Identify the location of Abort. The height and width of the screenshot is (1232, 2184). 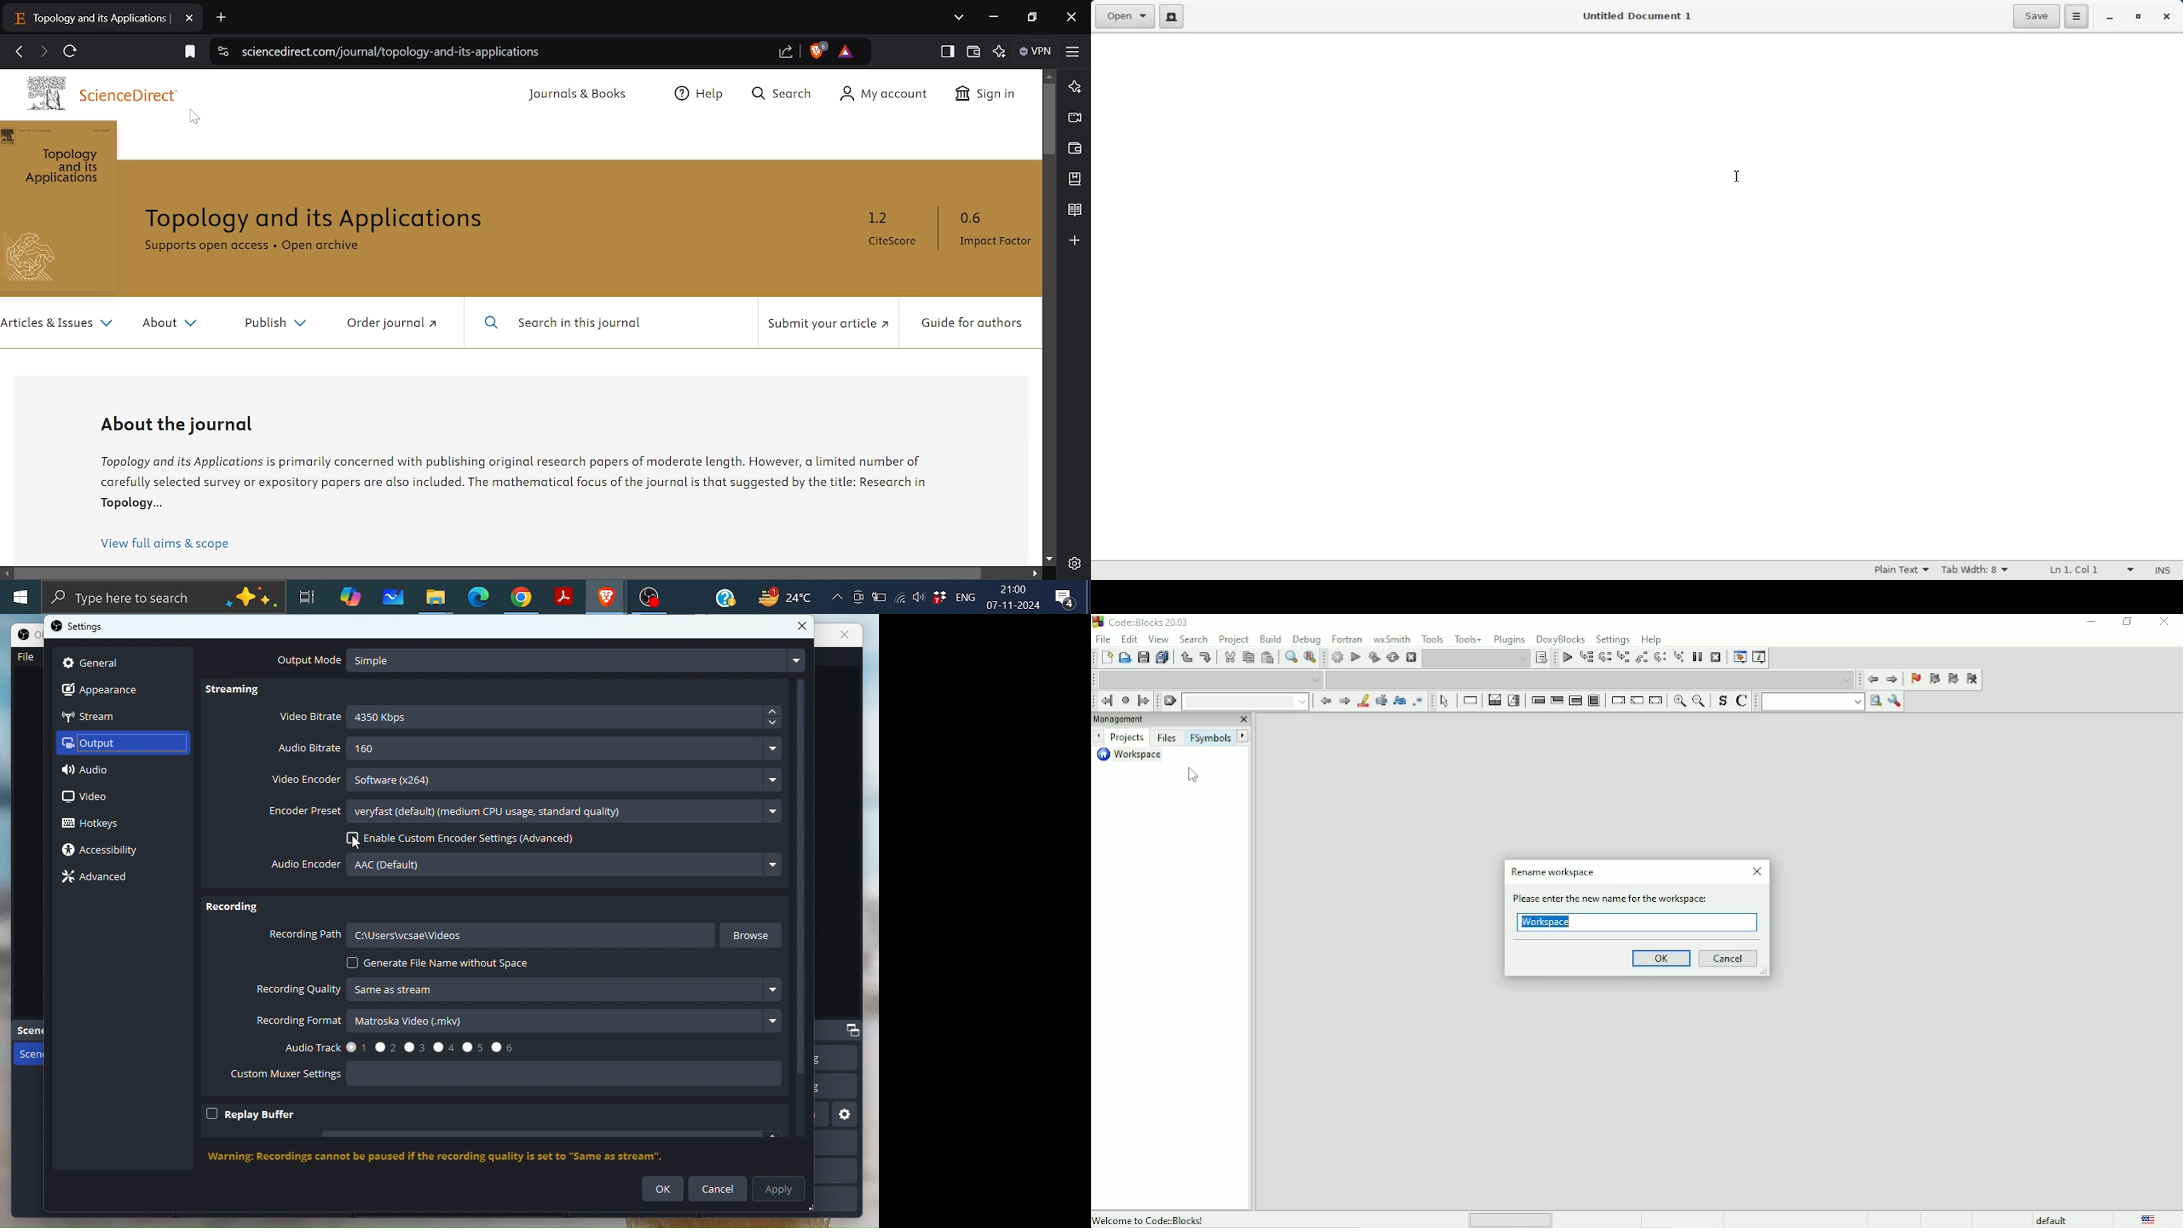
(1411, 656).